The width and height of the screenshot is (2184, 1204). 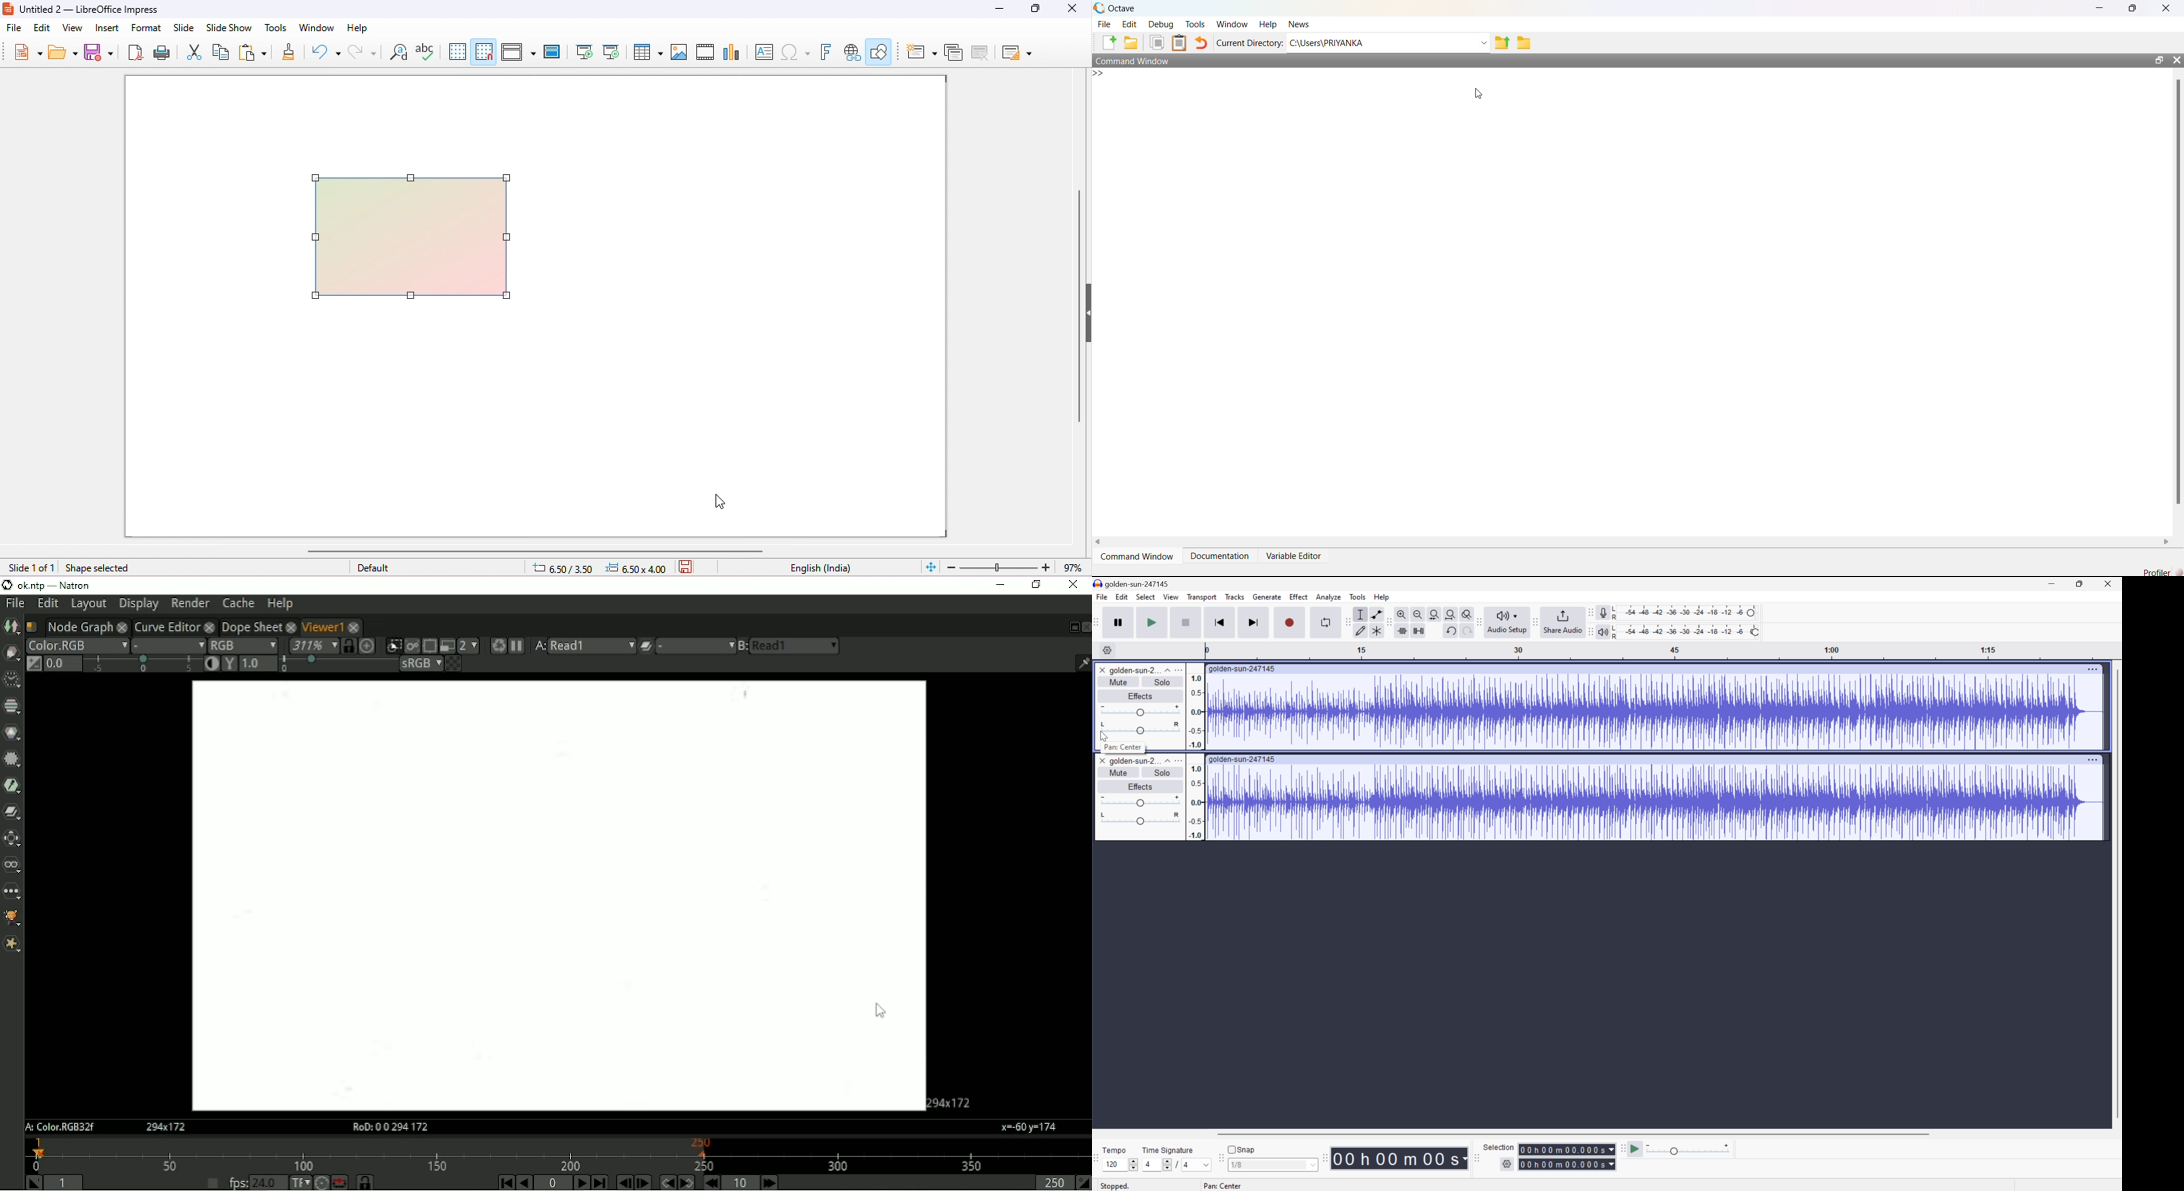 What do you see at coordinates (2112, 583) in the screenshot?
I see `Close` at bounding box center [2112, 583].